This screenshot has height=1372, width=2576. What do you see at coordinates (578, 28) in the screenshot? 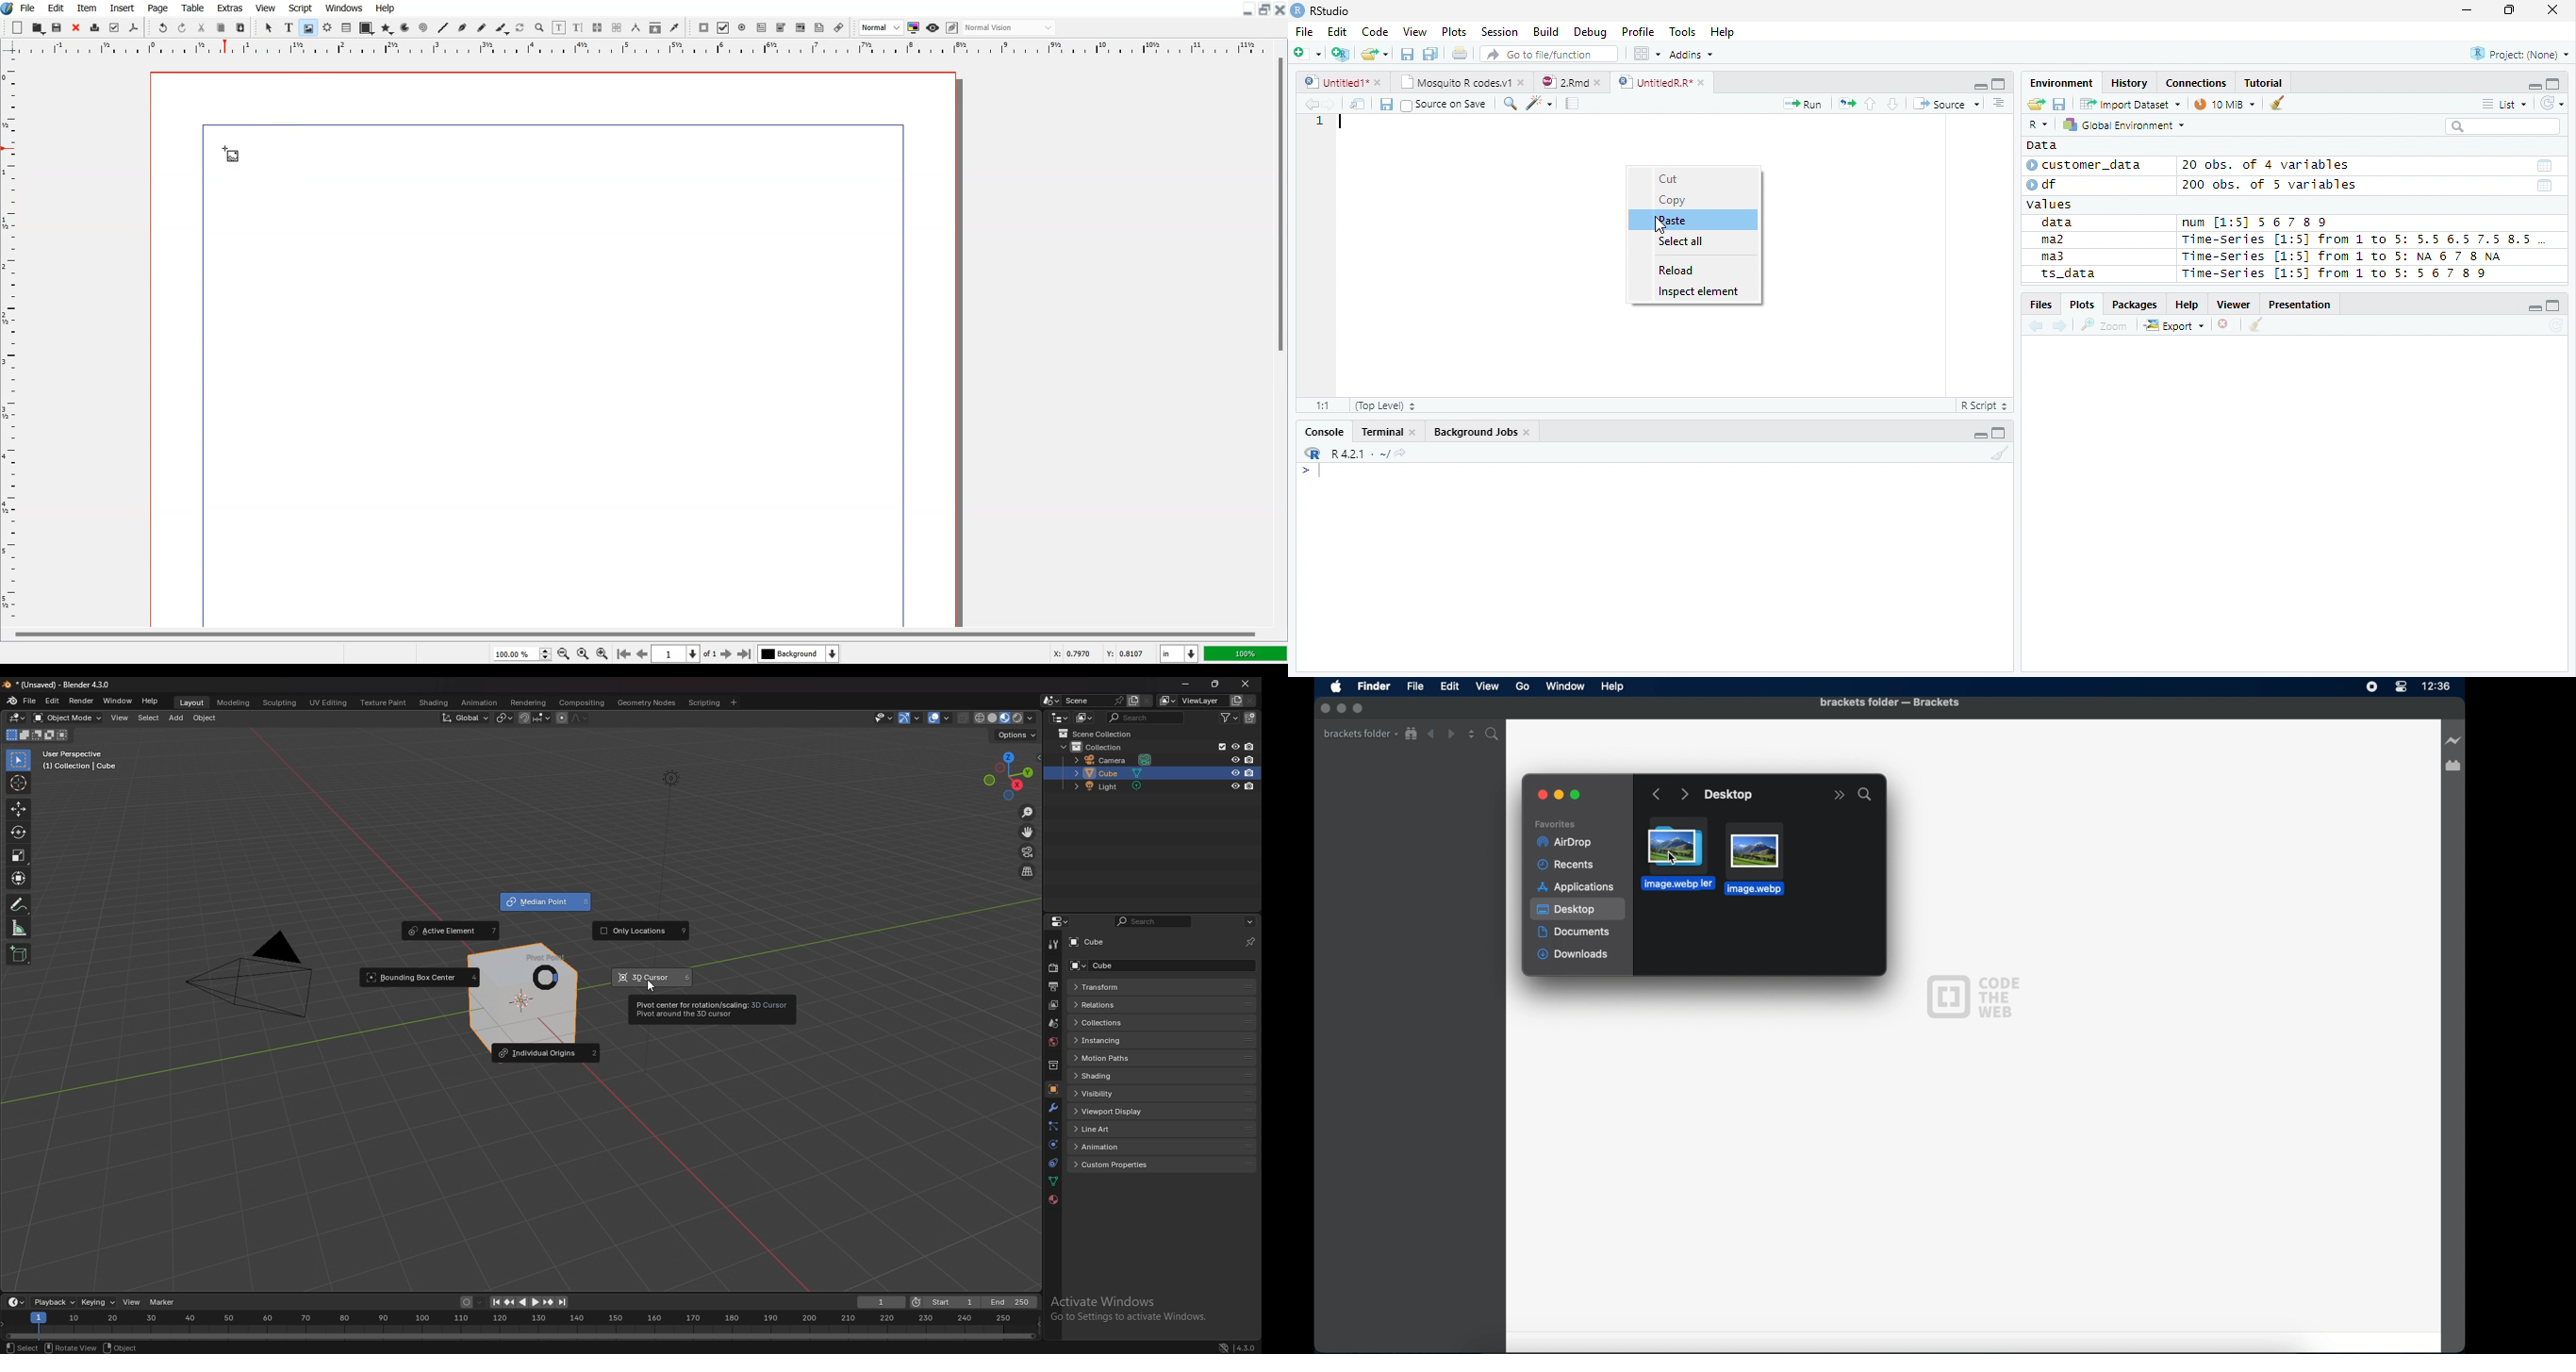
I see `Edit Text` at bounding box center [578, 28].